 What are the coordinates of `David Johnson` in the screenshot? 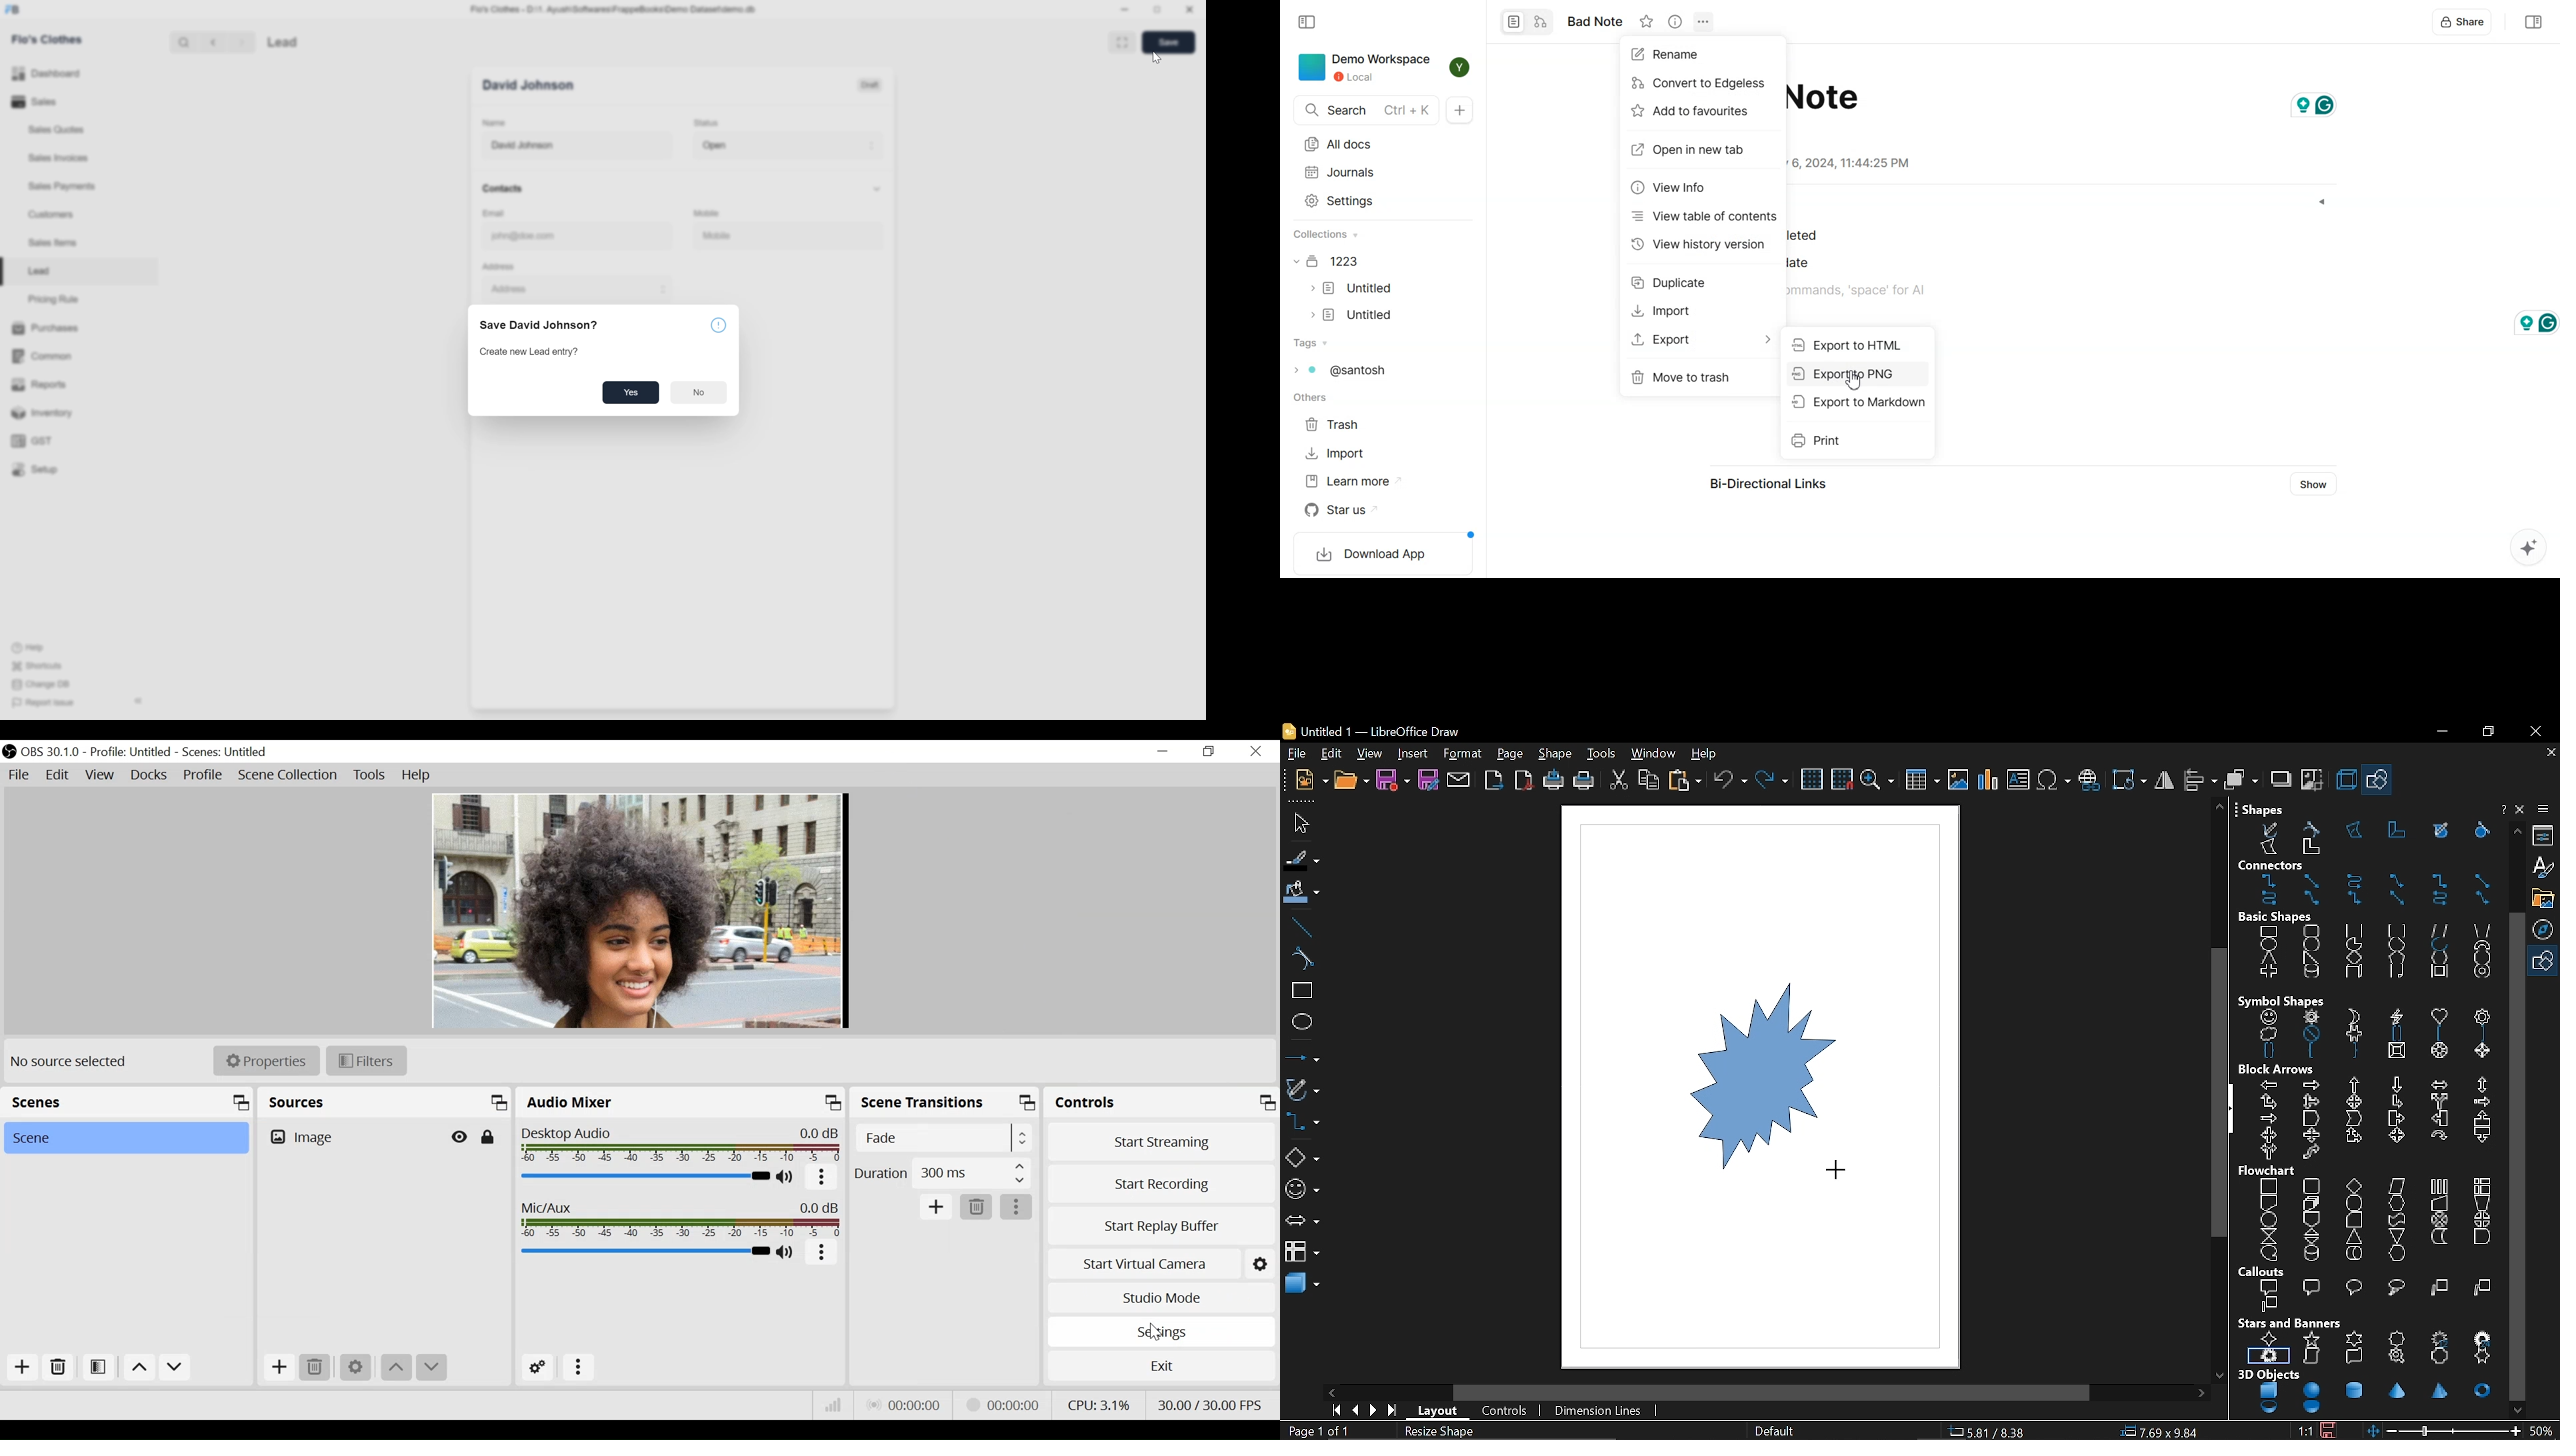 It's located at (575, 146).